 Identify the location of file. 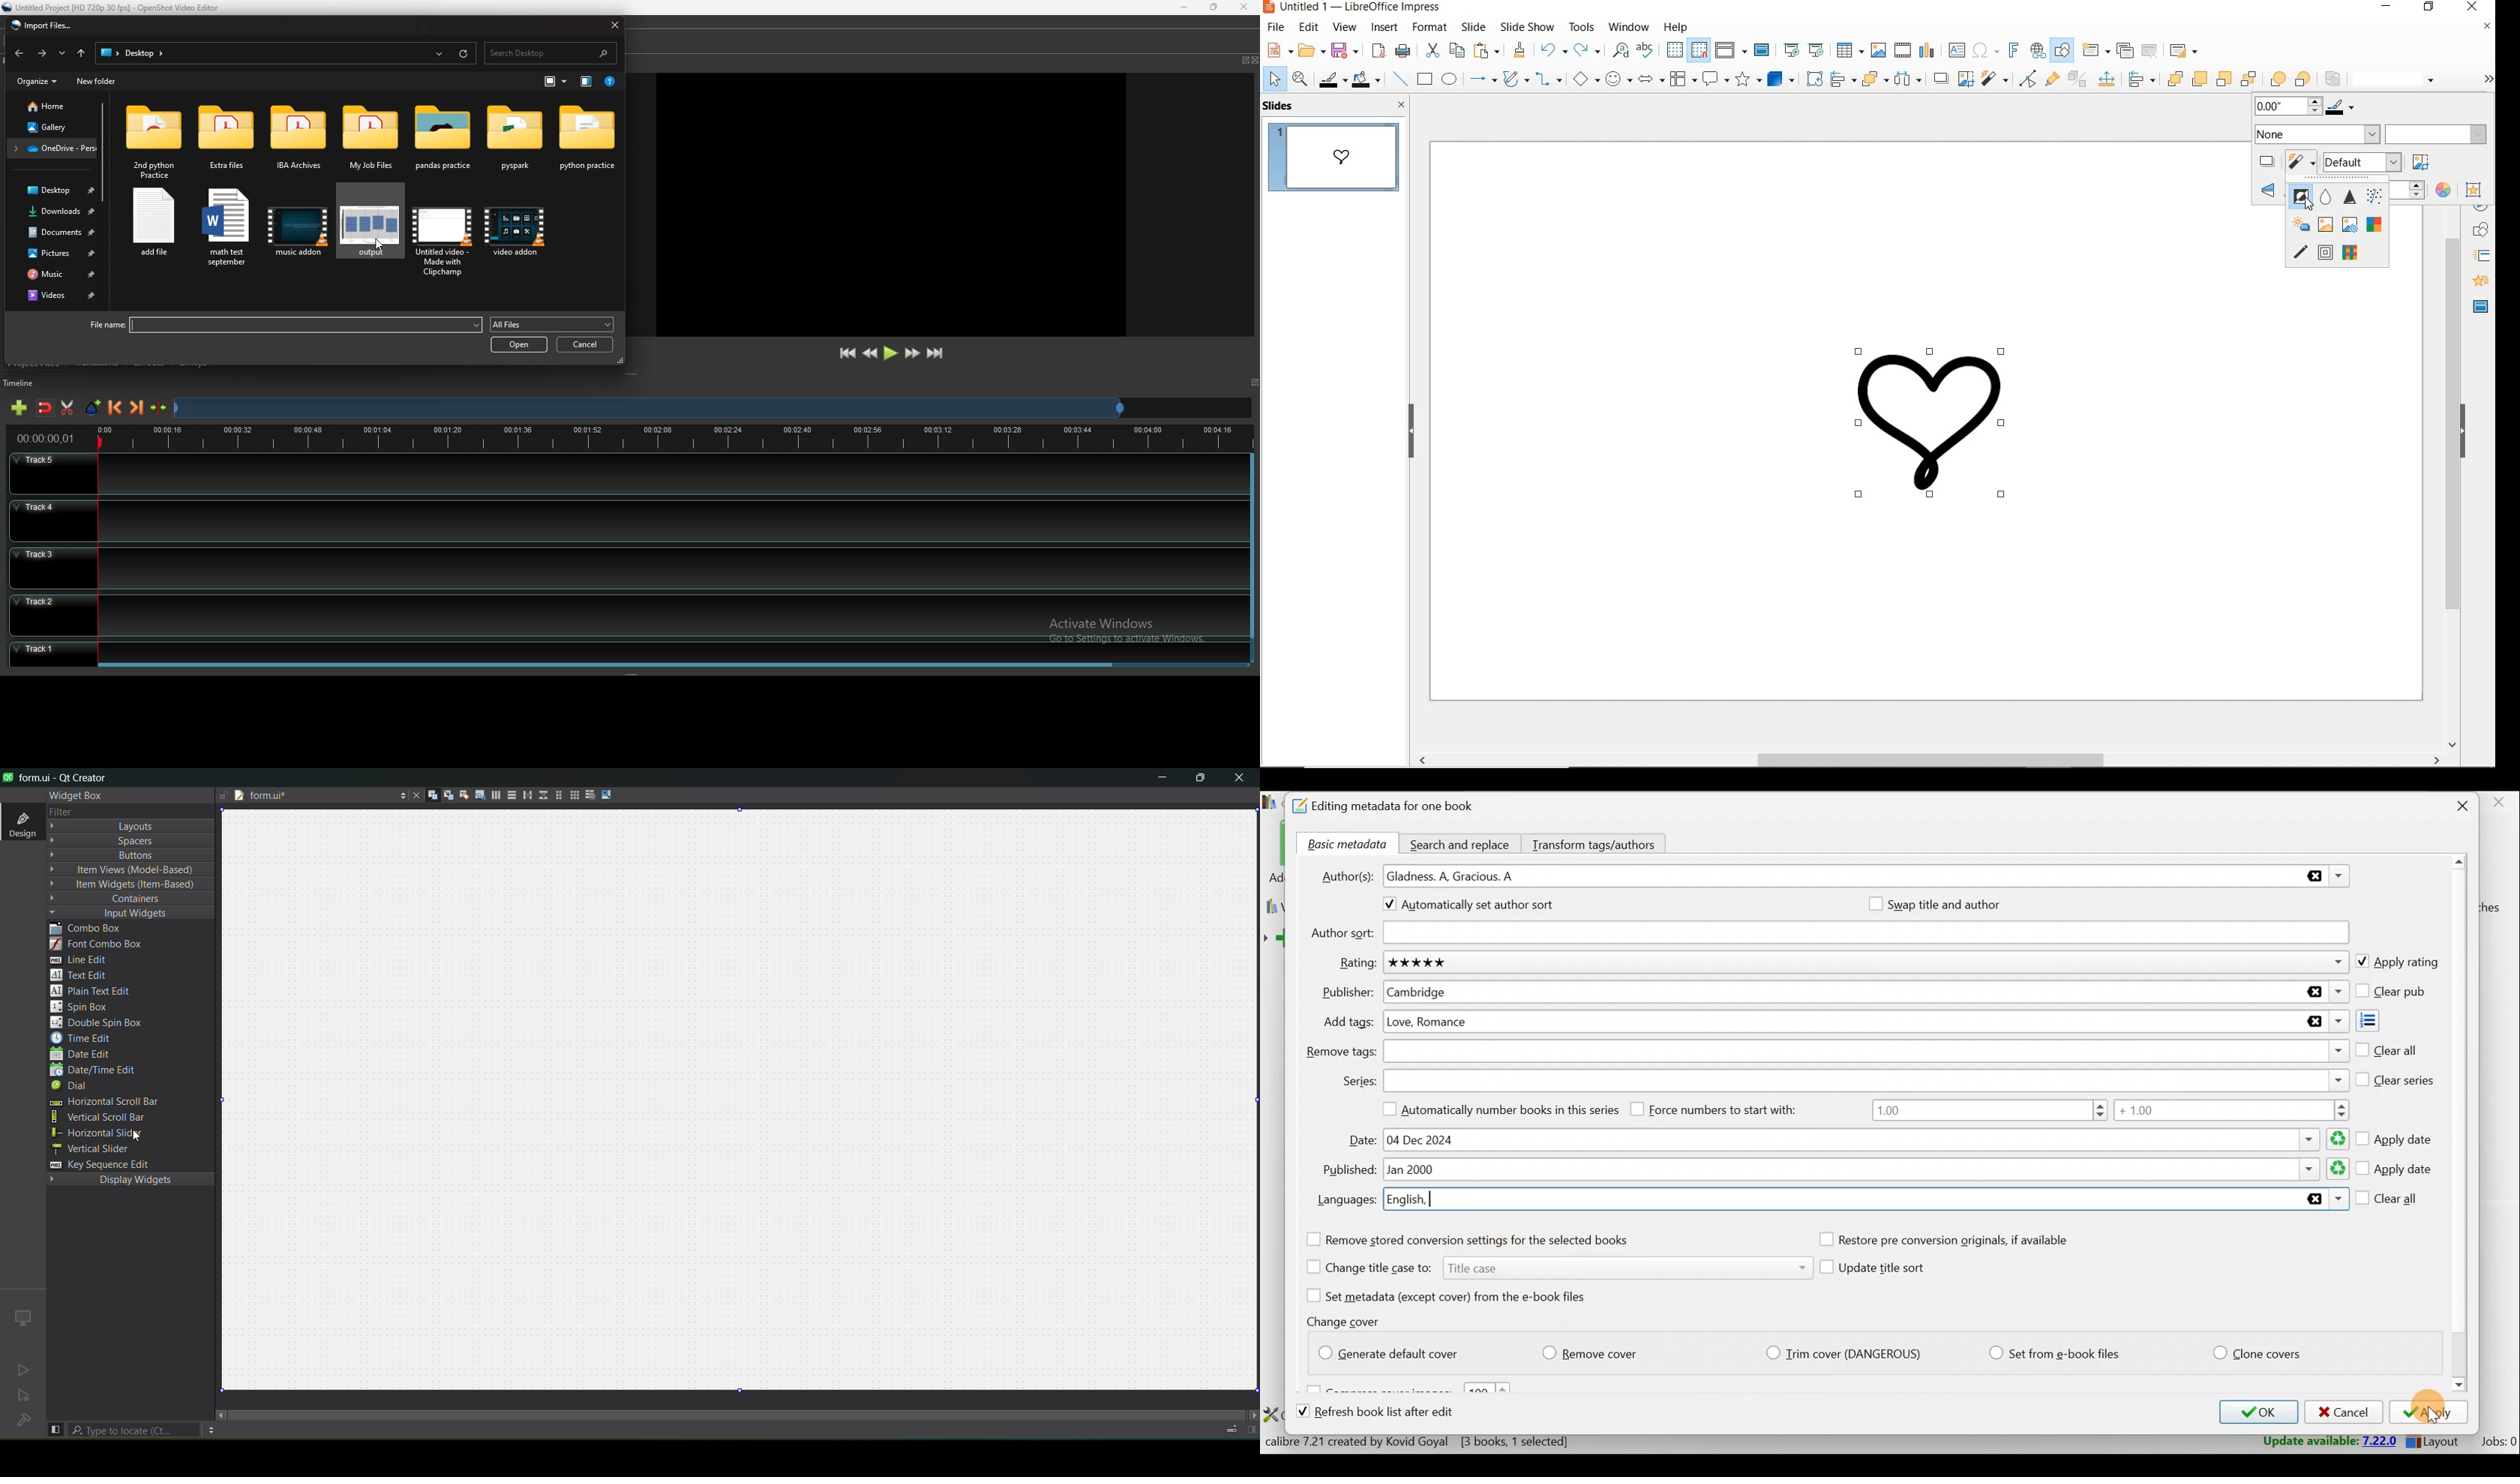
(226, 229).